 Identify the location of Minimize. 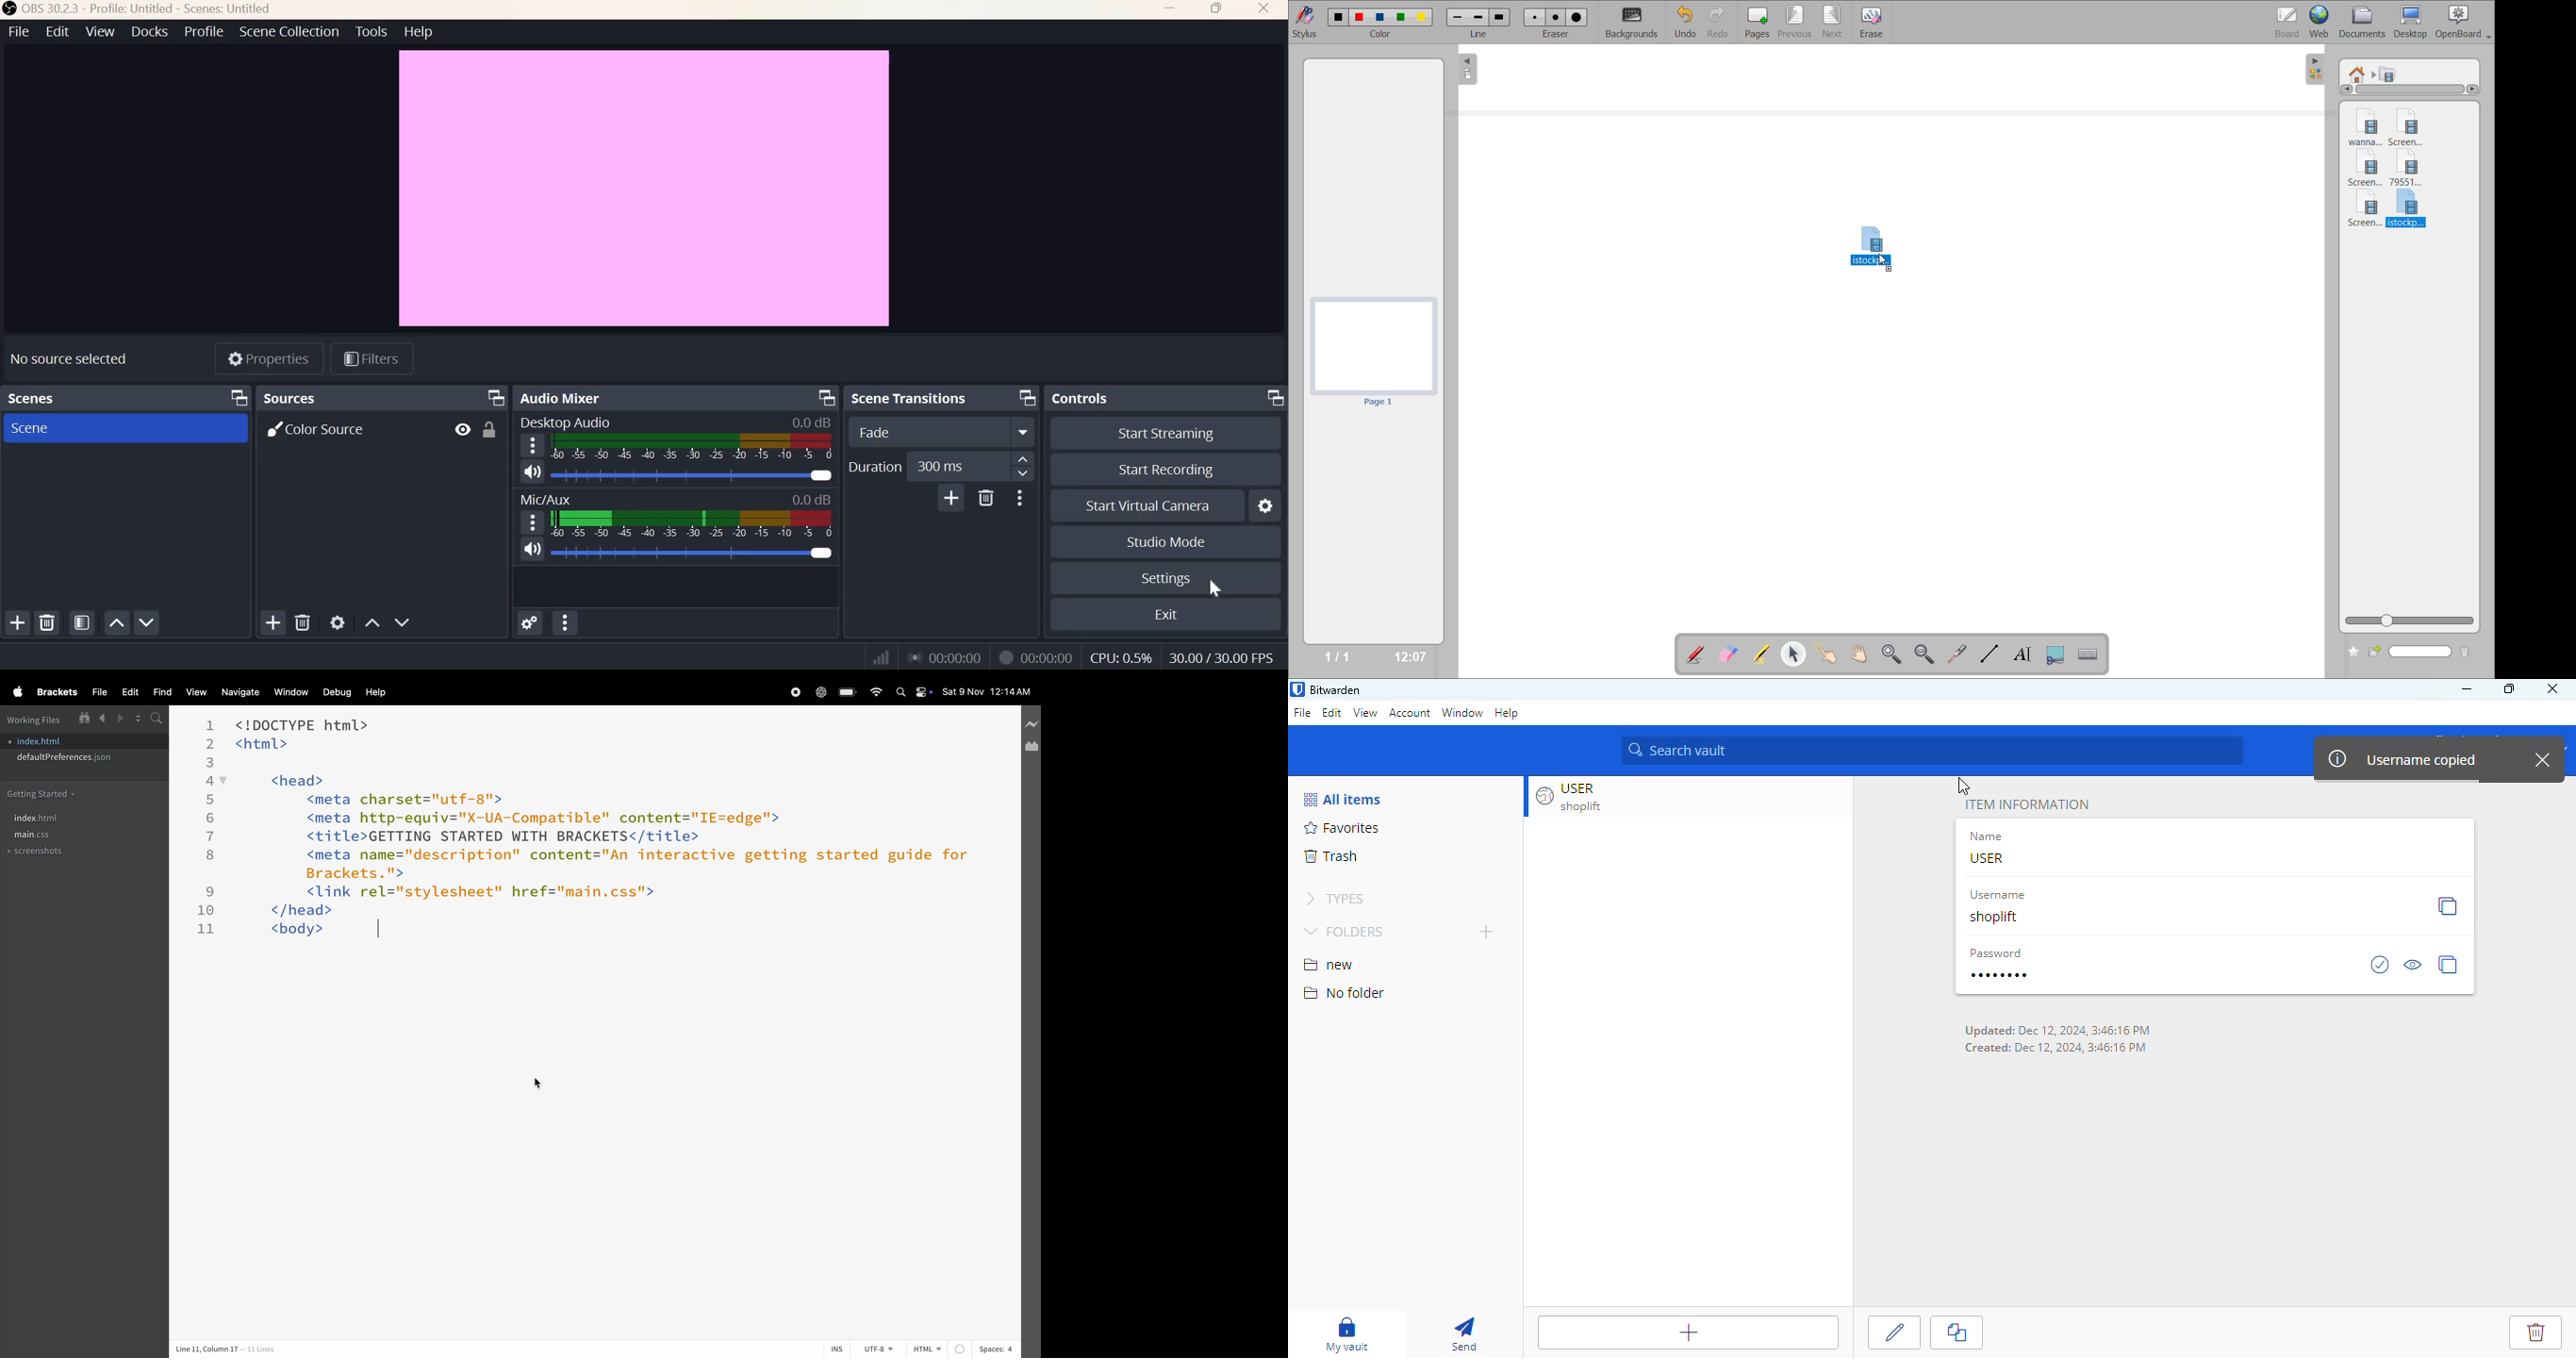
(1172, 11).